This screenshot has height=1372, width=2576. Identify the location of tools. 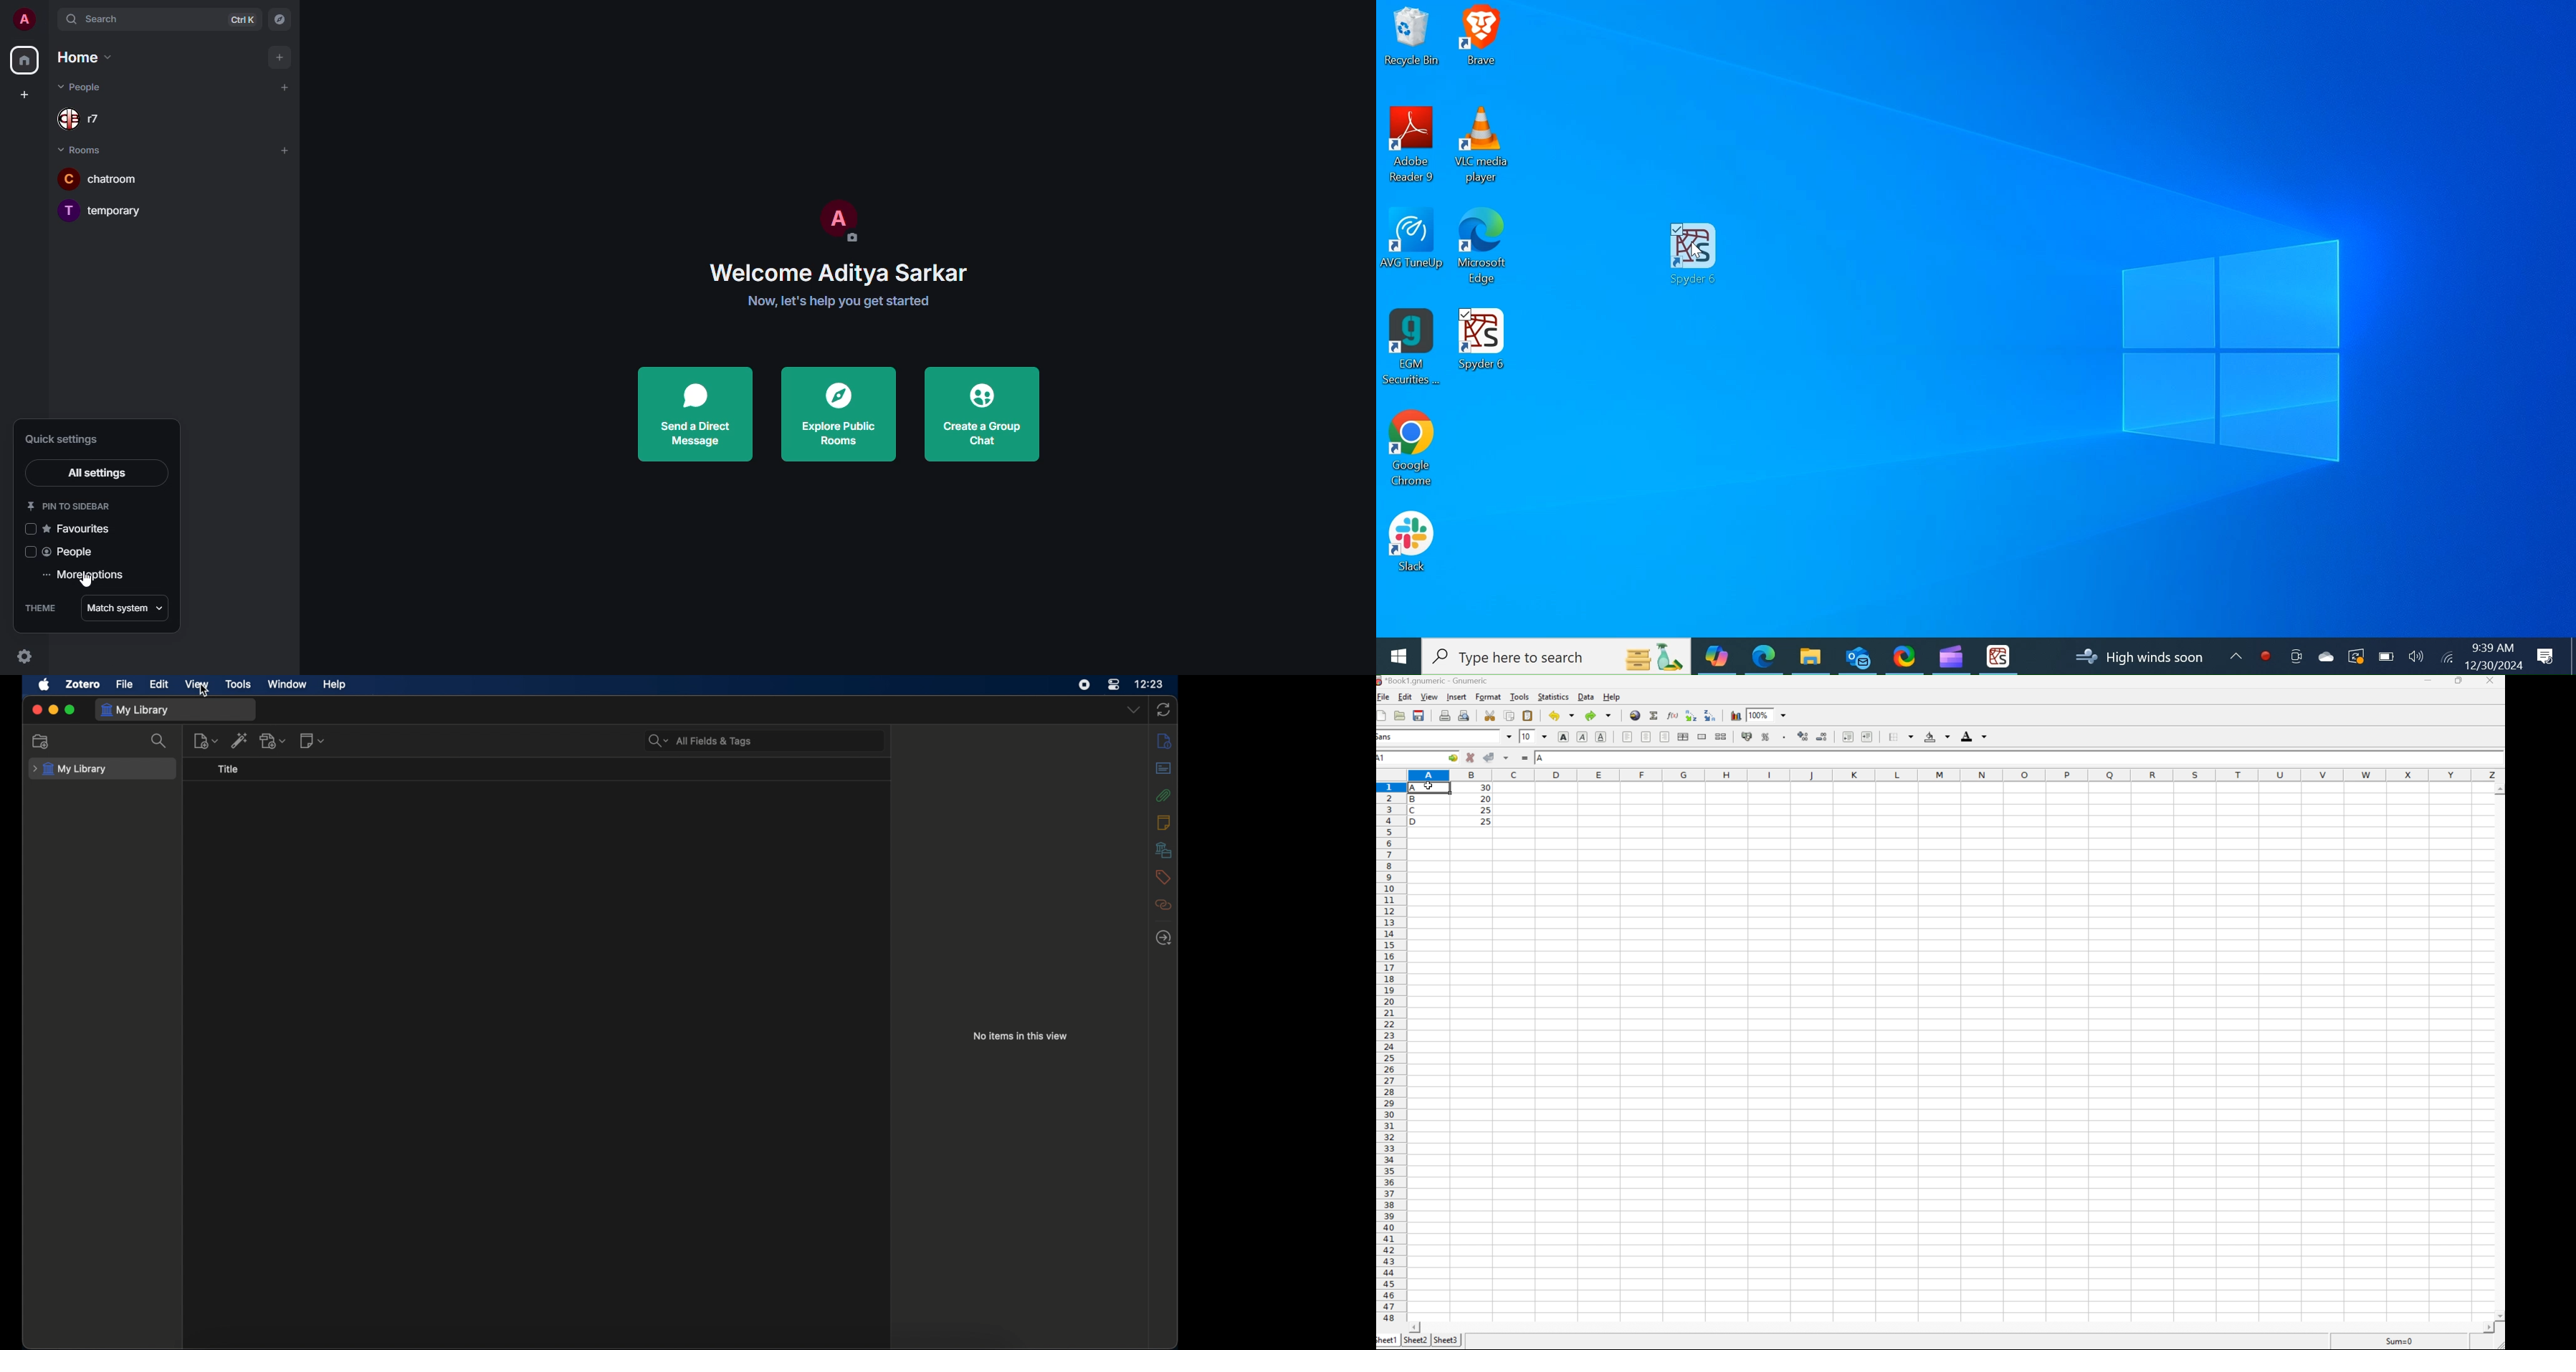
(239, 684).